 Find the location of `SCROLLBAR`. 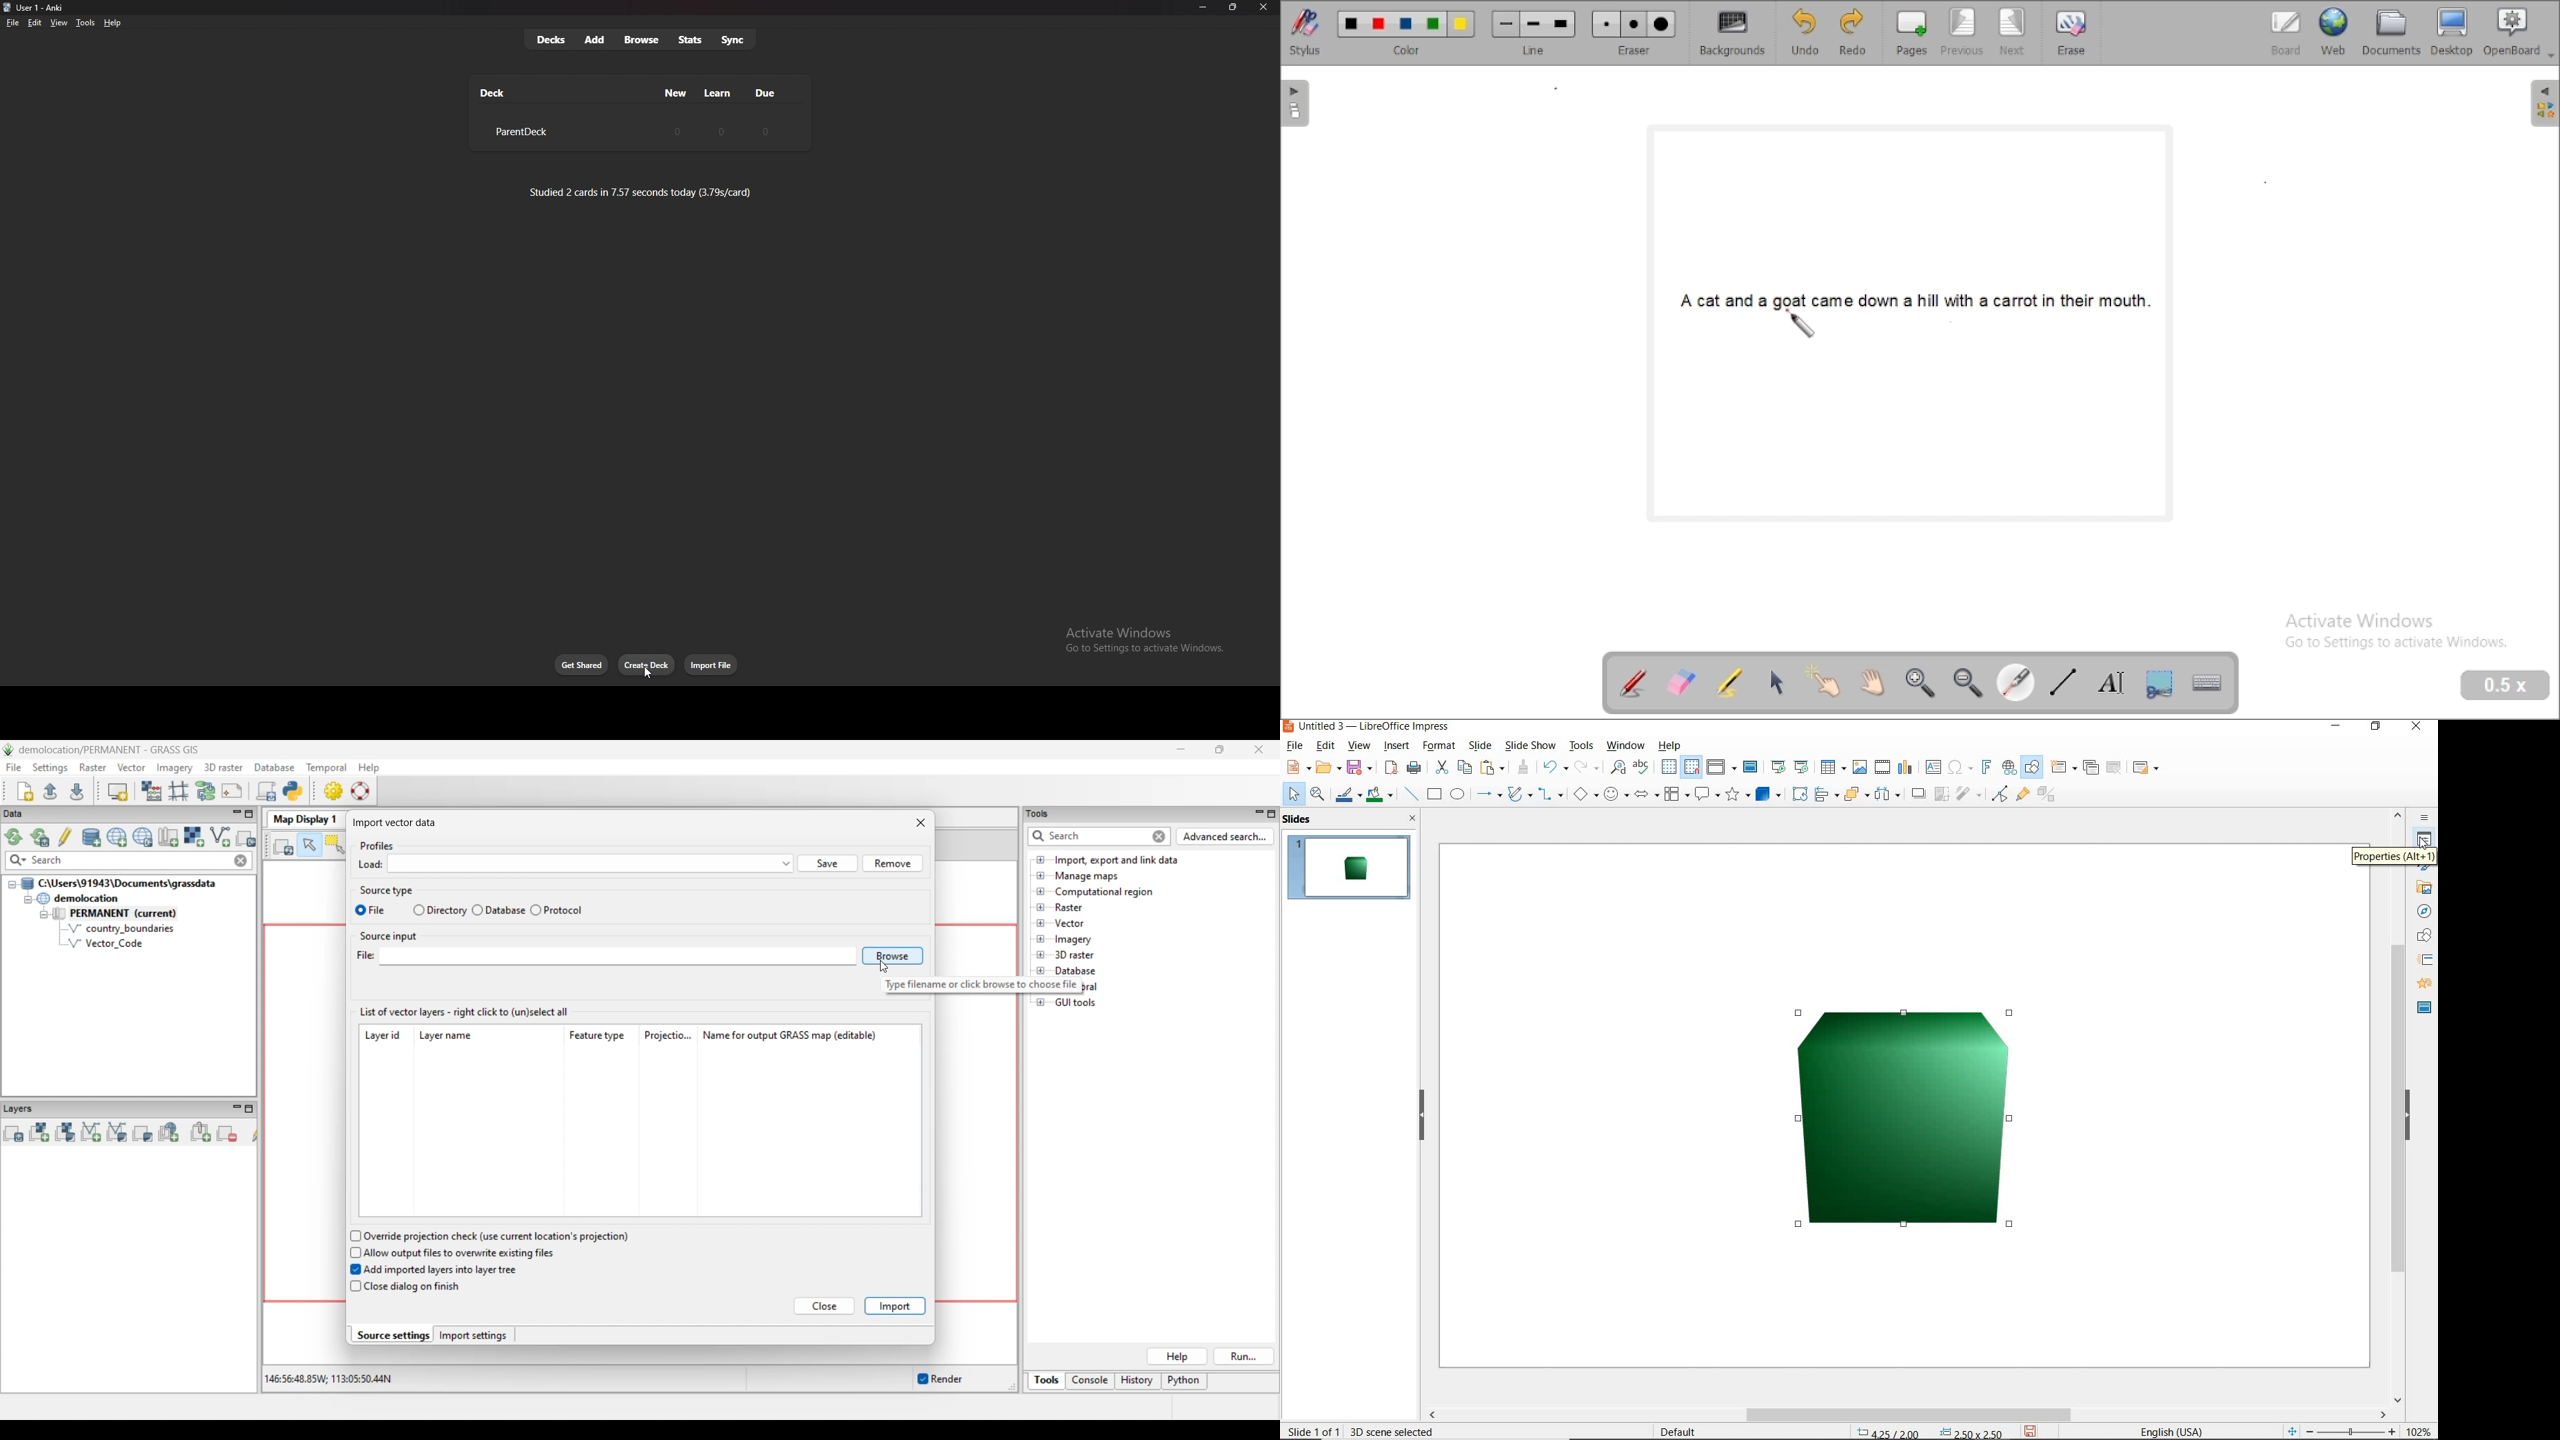

SCROLLBAR is located at coordinates (1905, 1416).